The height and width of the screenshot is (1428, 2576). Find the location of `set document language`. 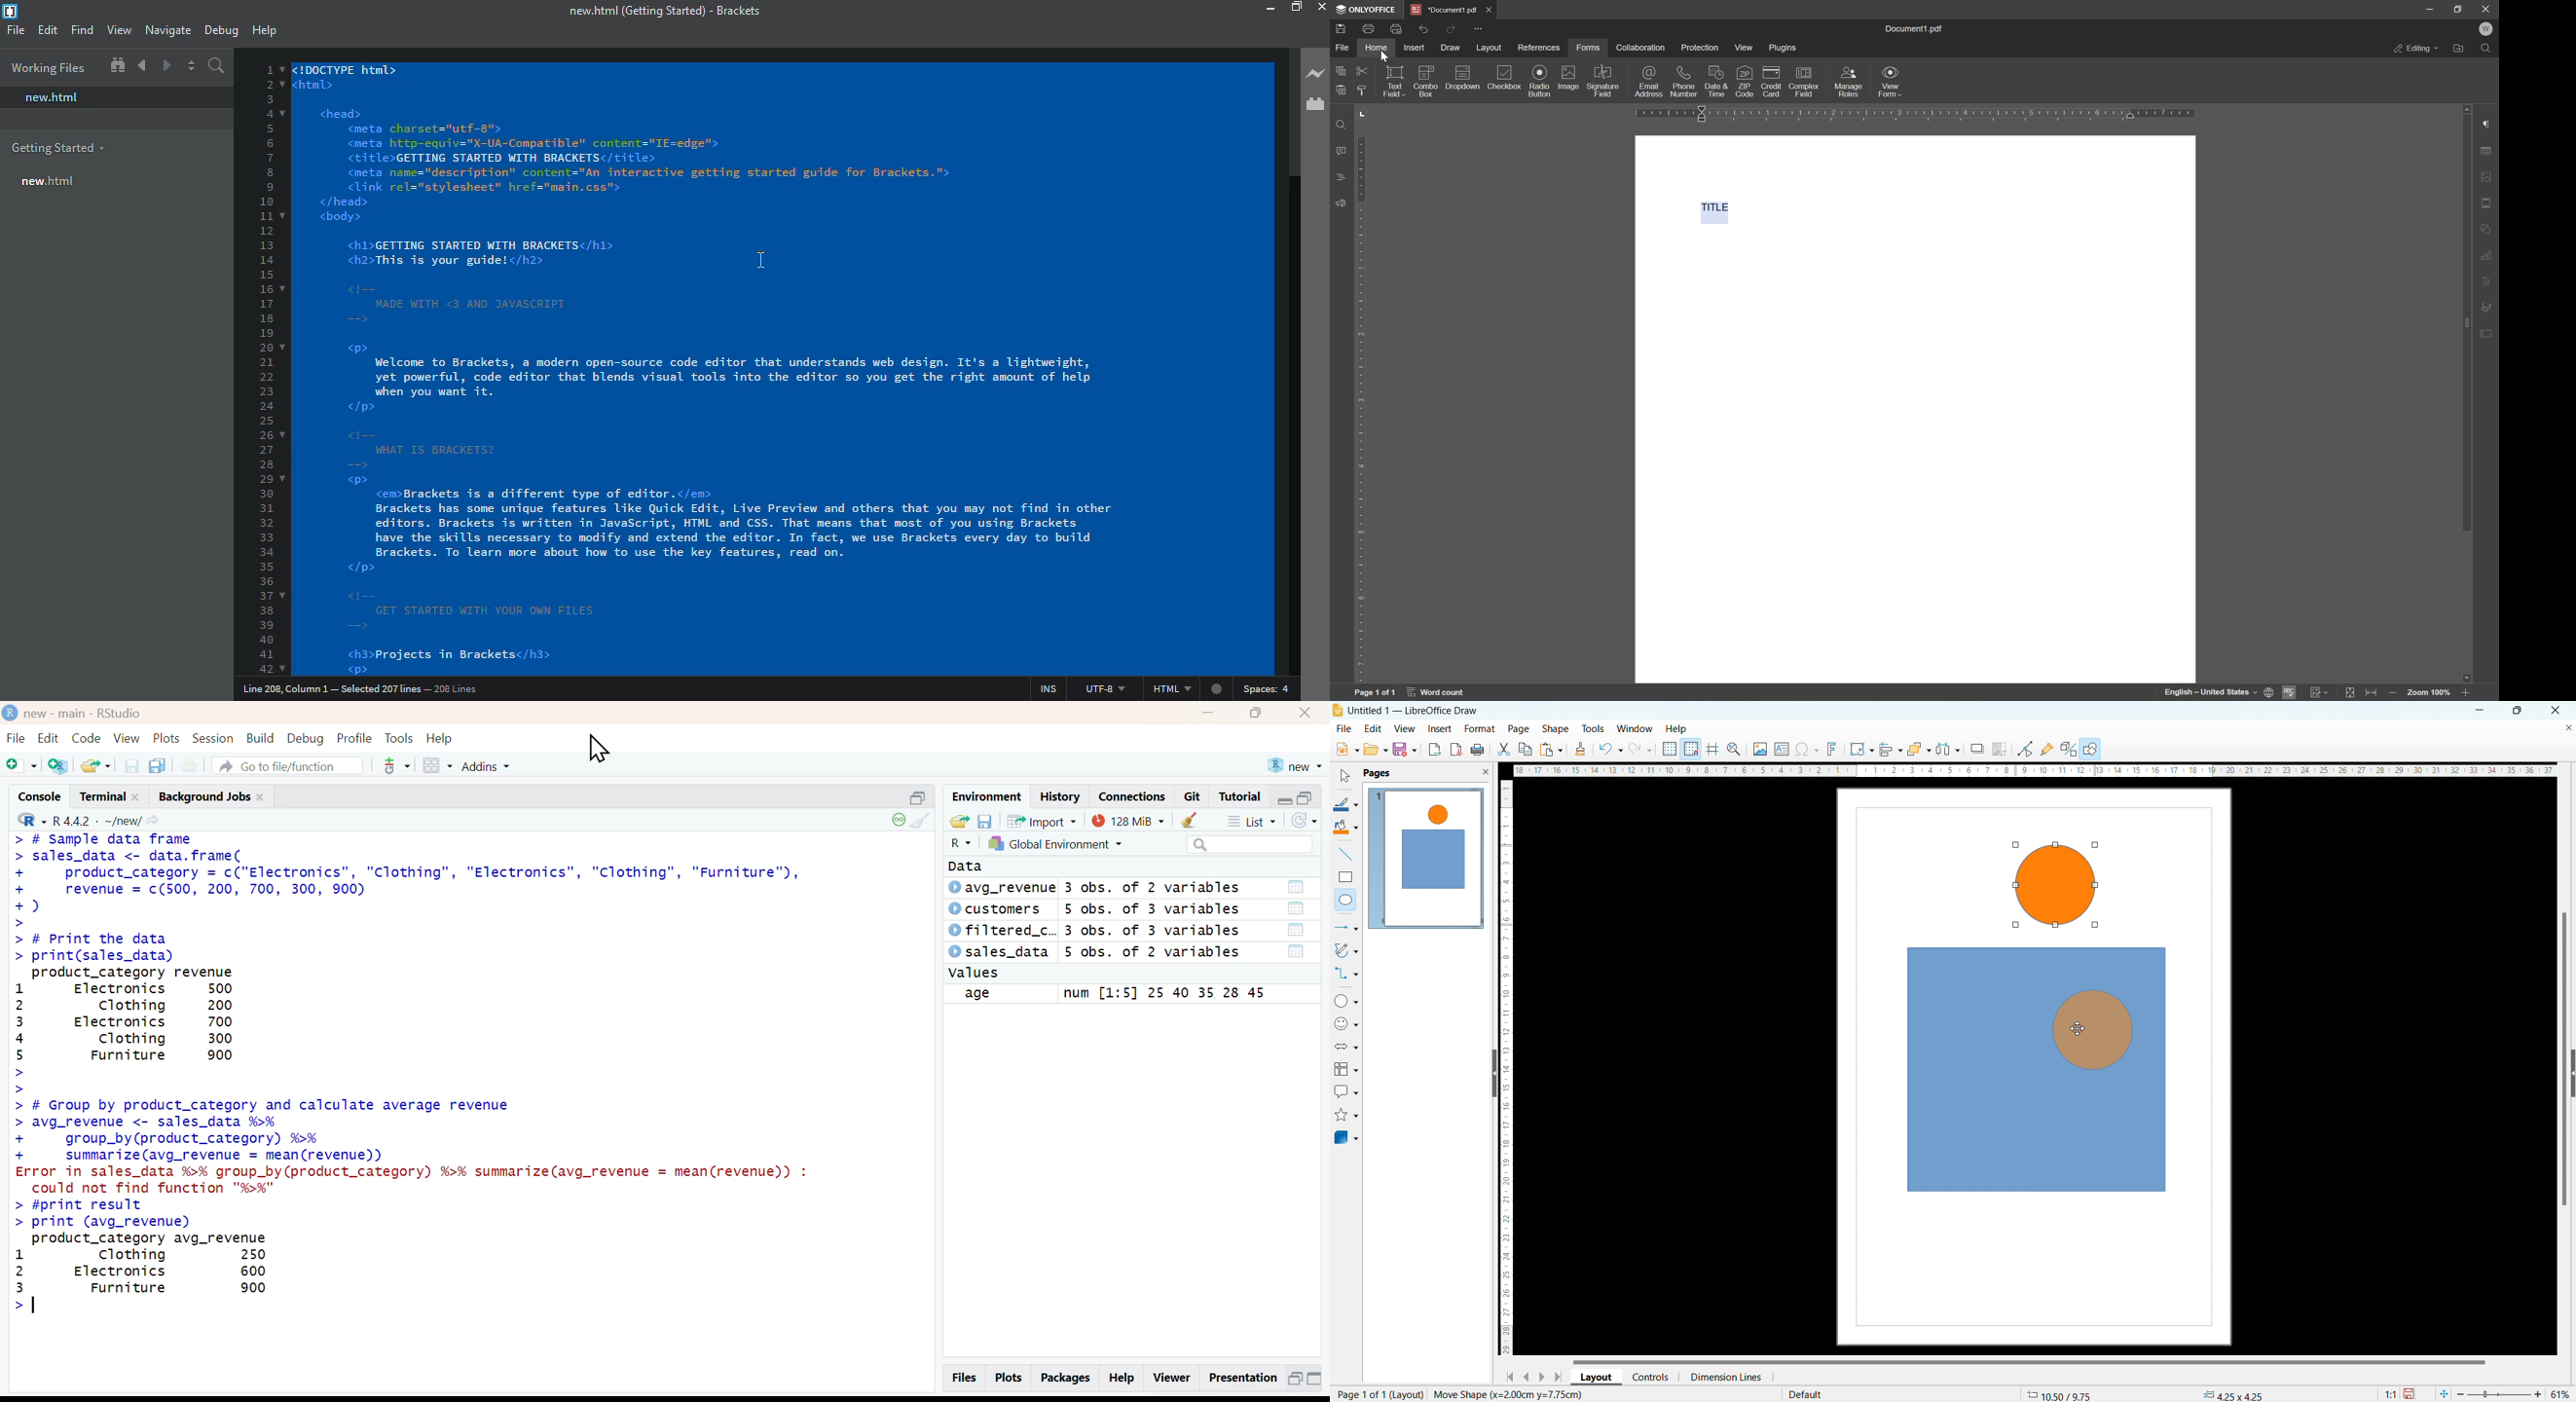

set document language is located at coordinates (2219, 694).